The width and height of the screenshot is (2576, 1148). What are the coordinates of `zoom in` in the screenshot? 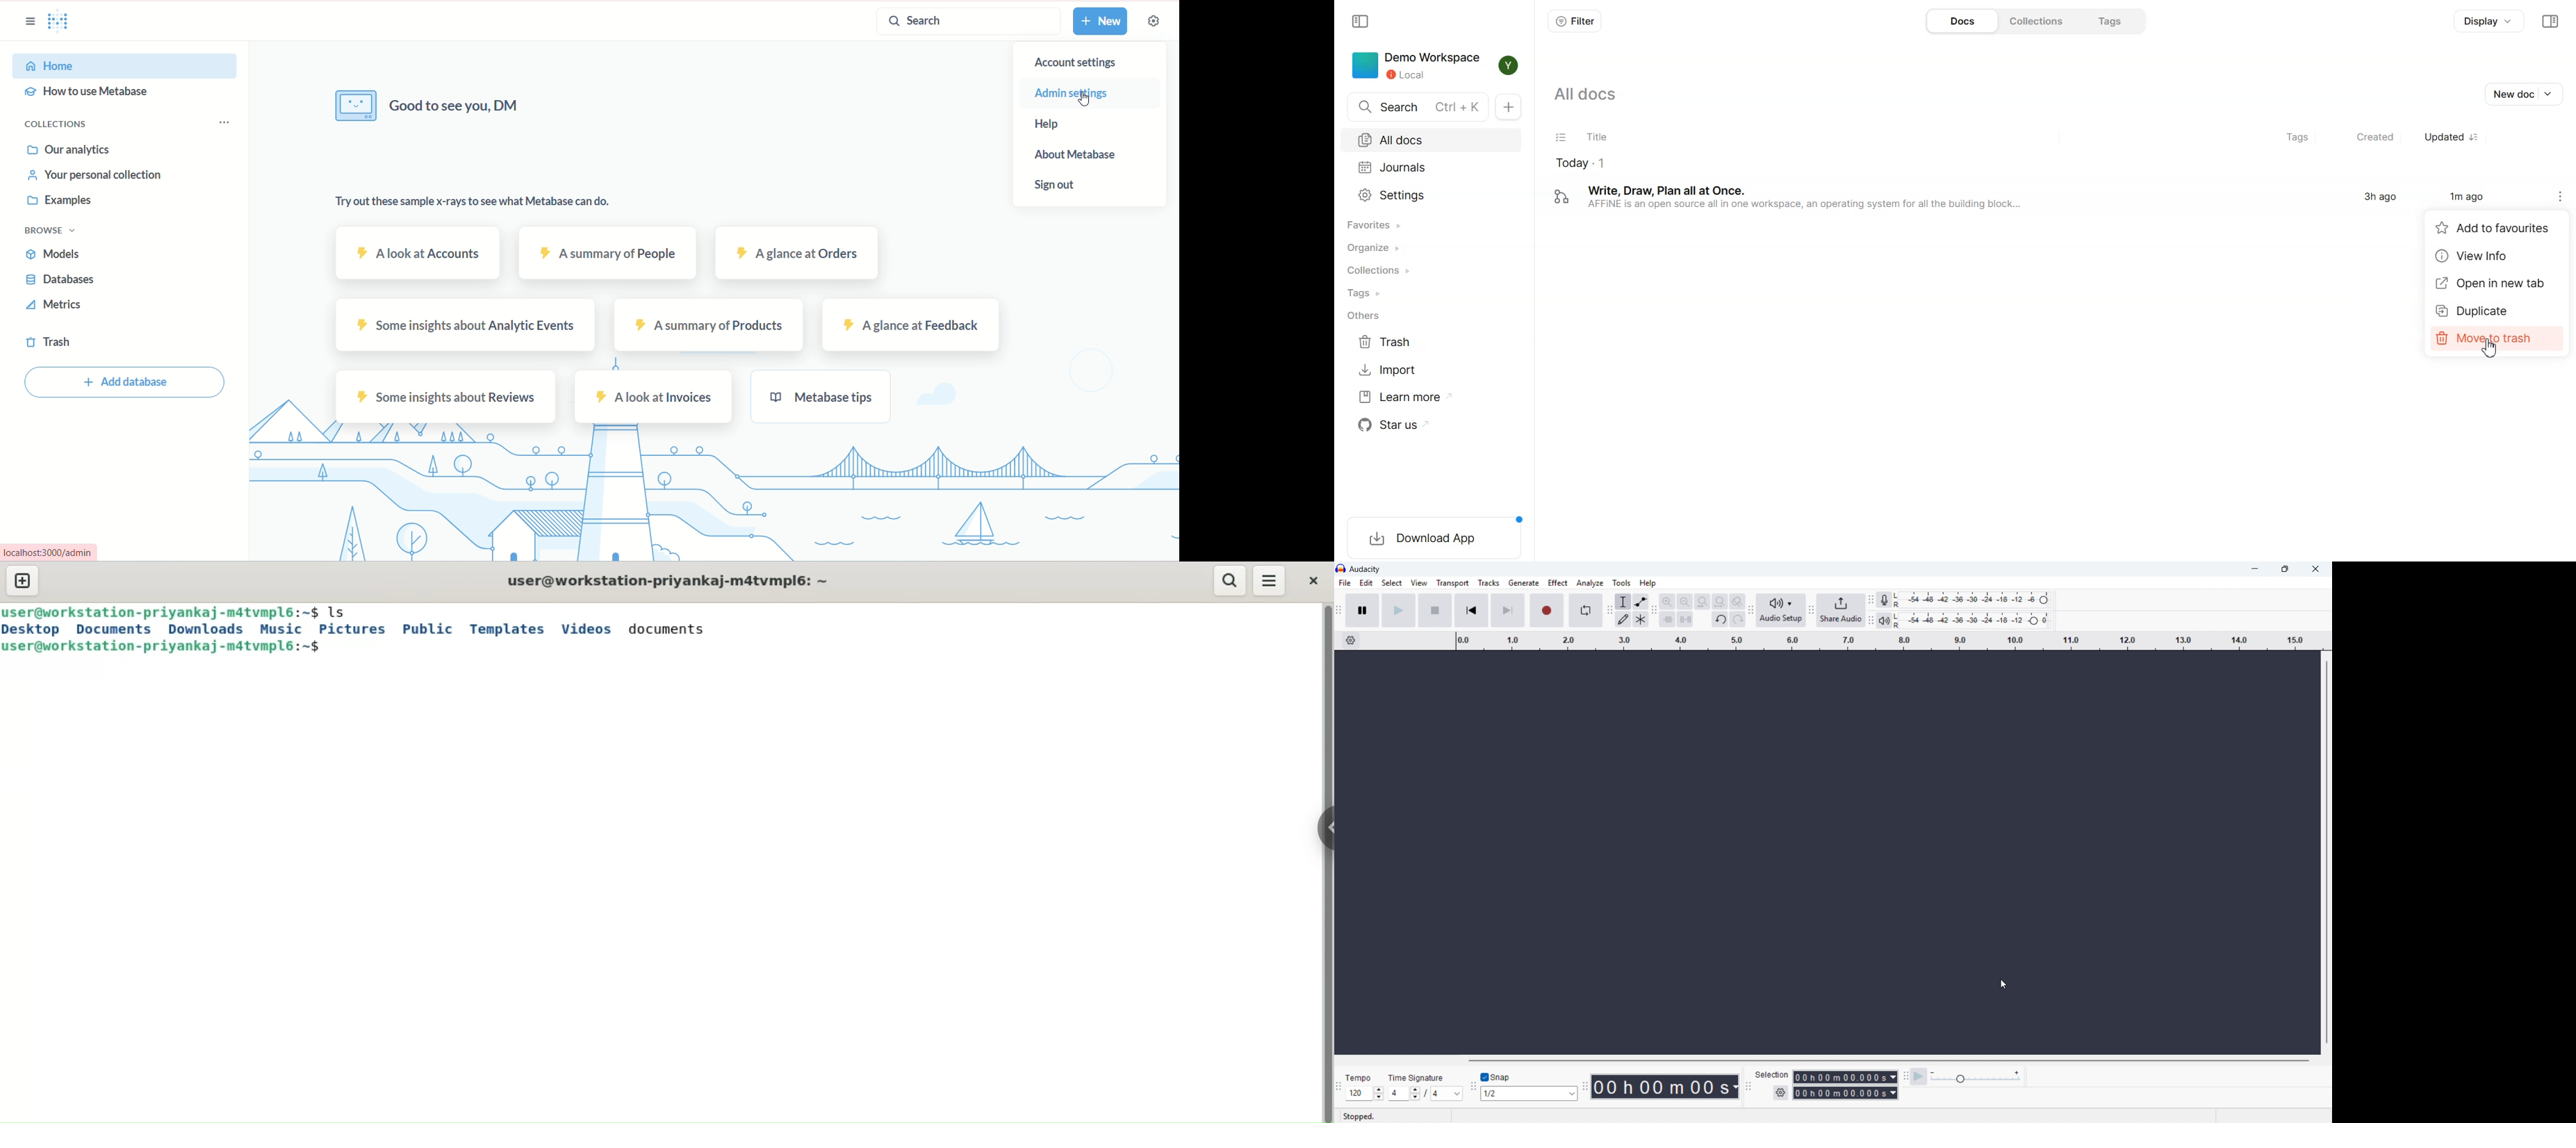 It's located at (1667, 601).